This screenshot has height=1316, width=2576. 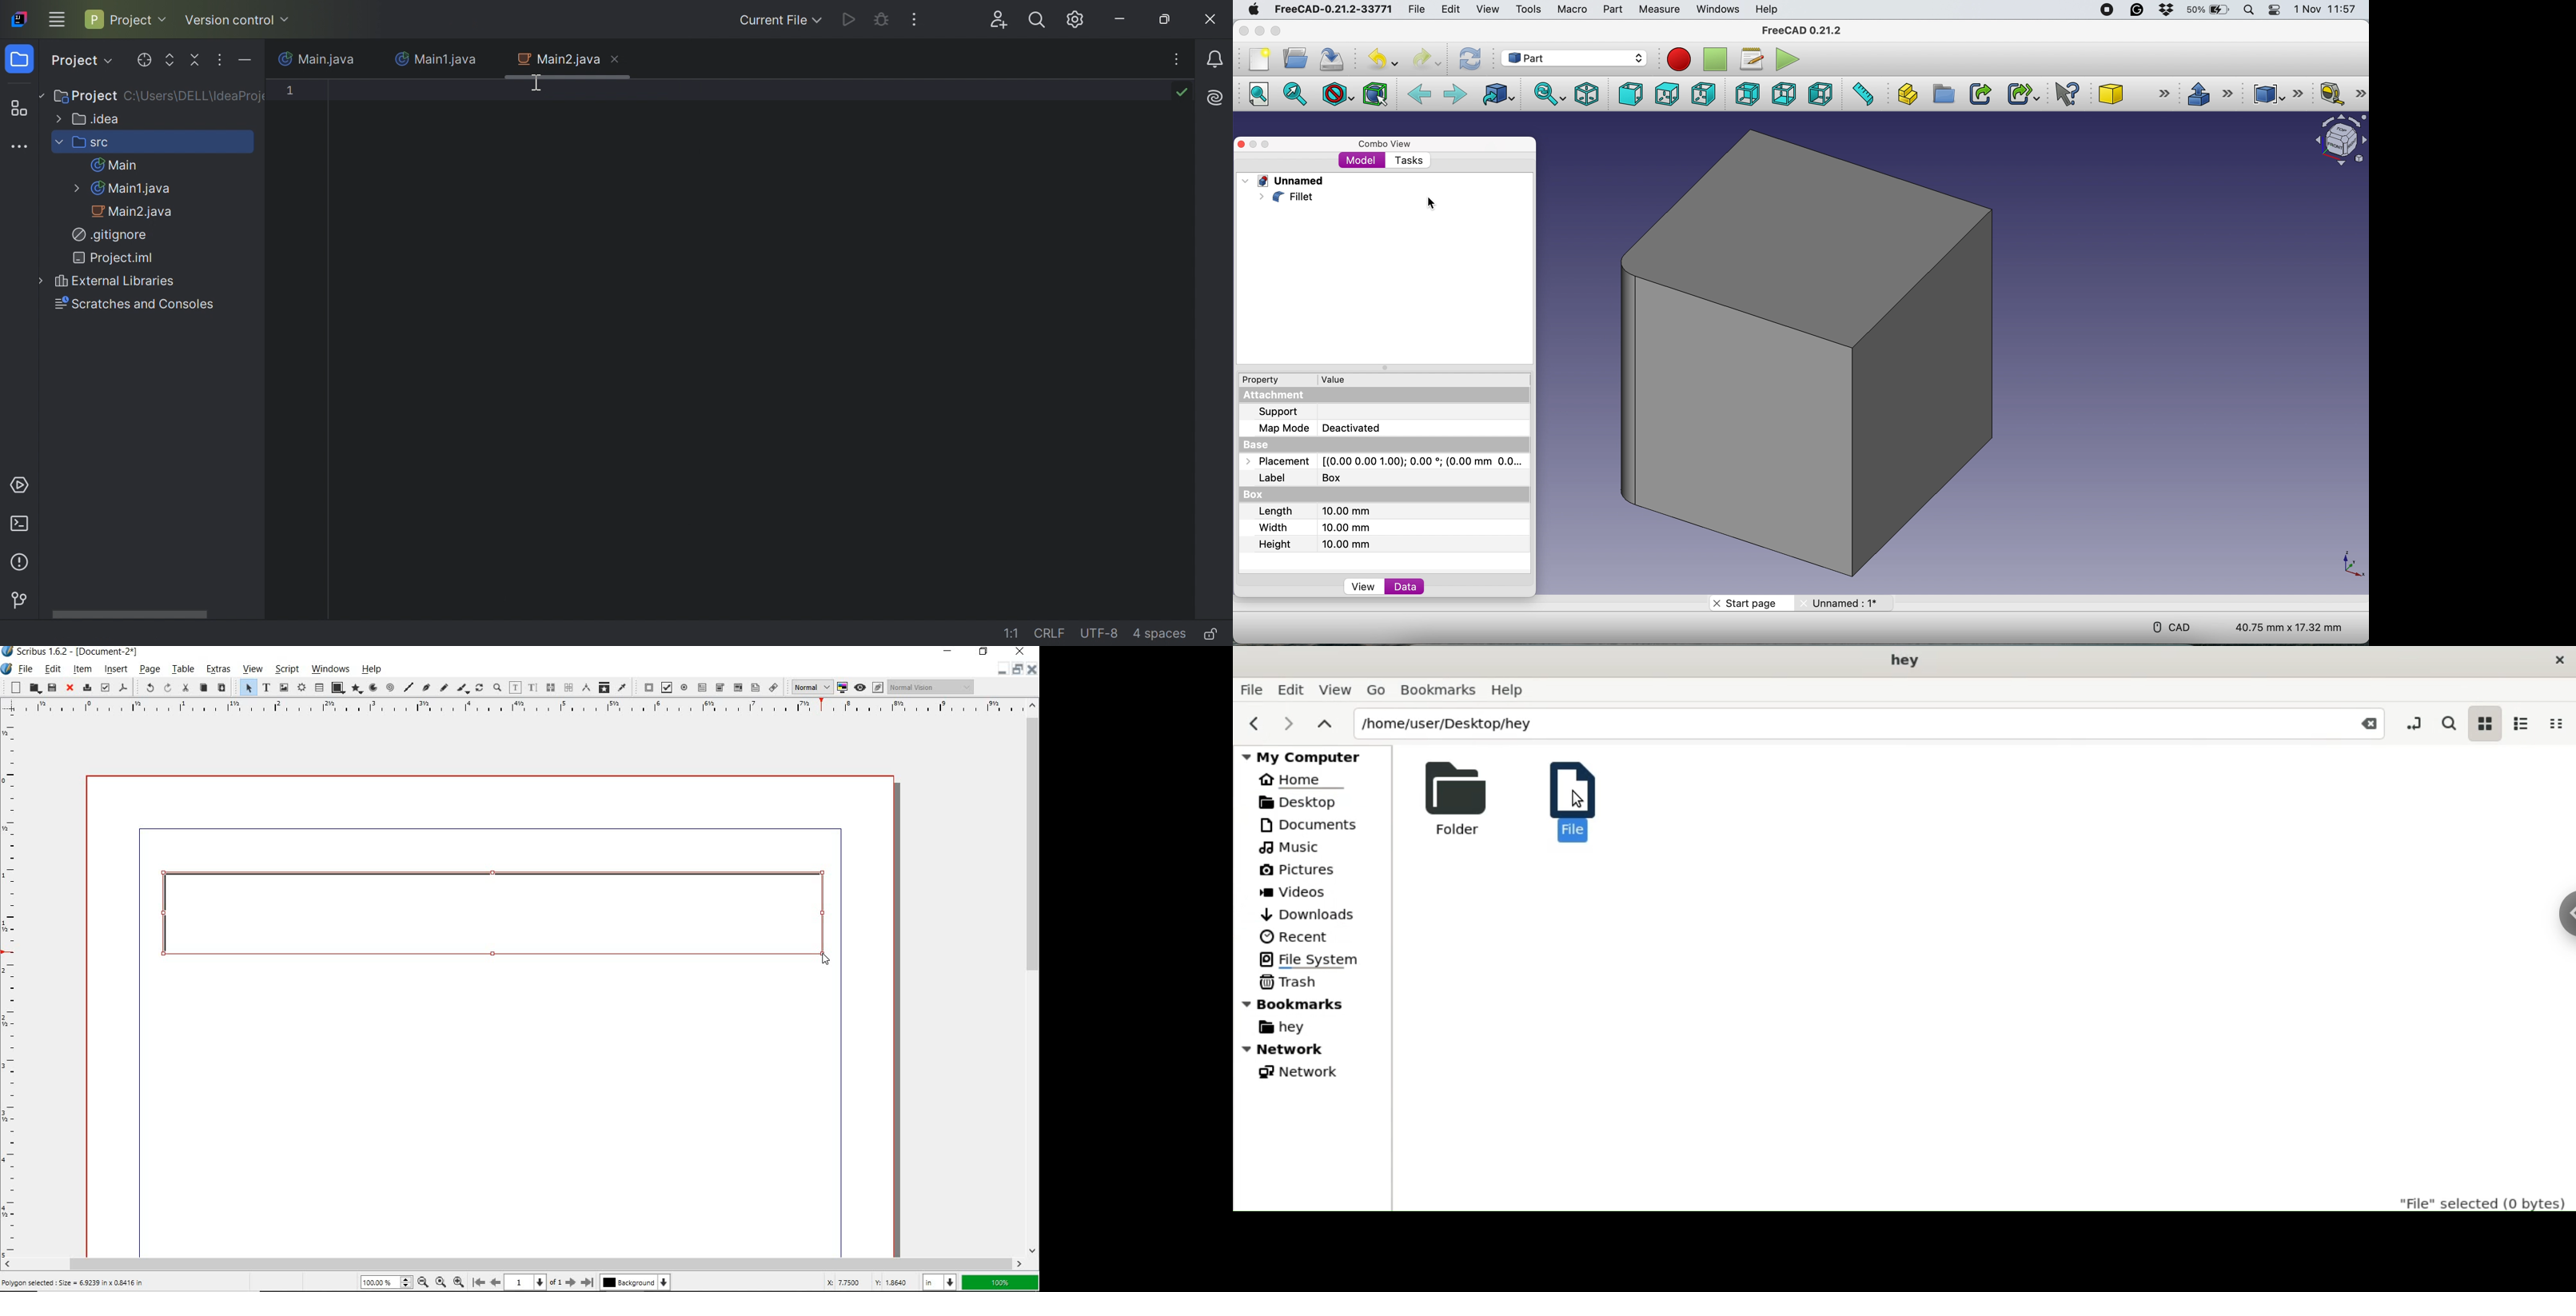 I want to click on fillet, so click(x=1287, y=197).